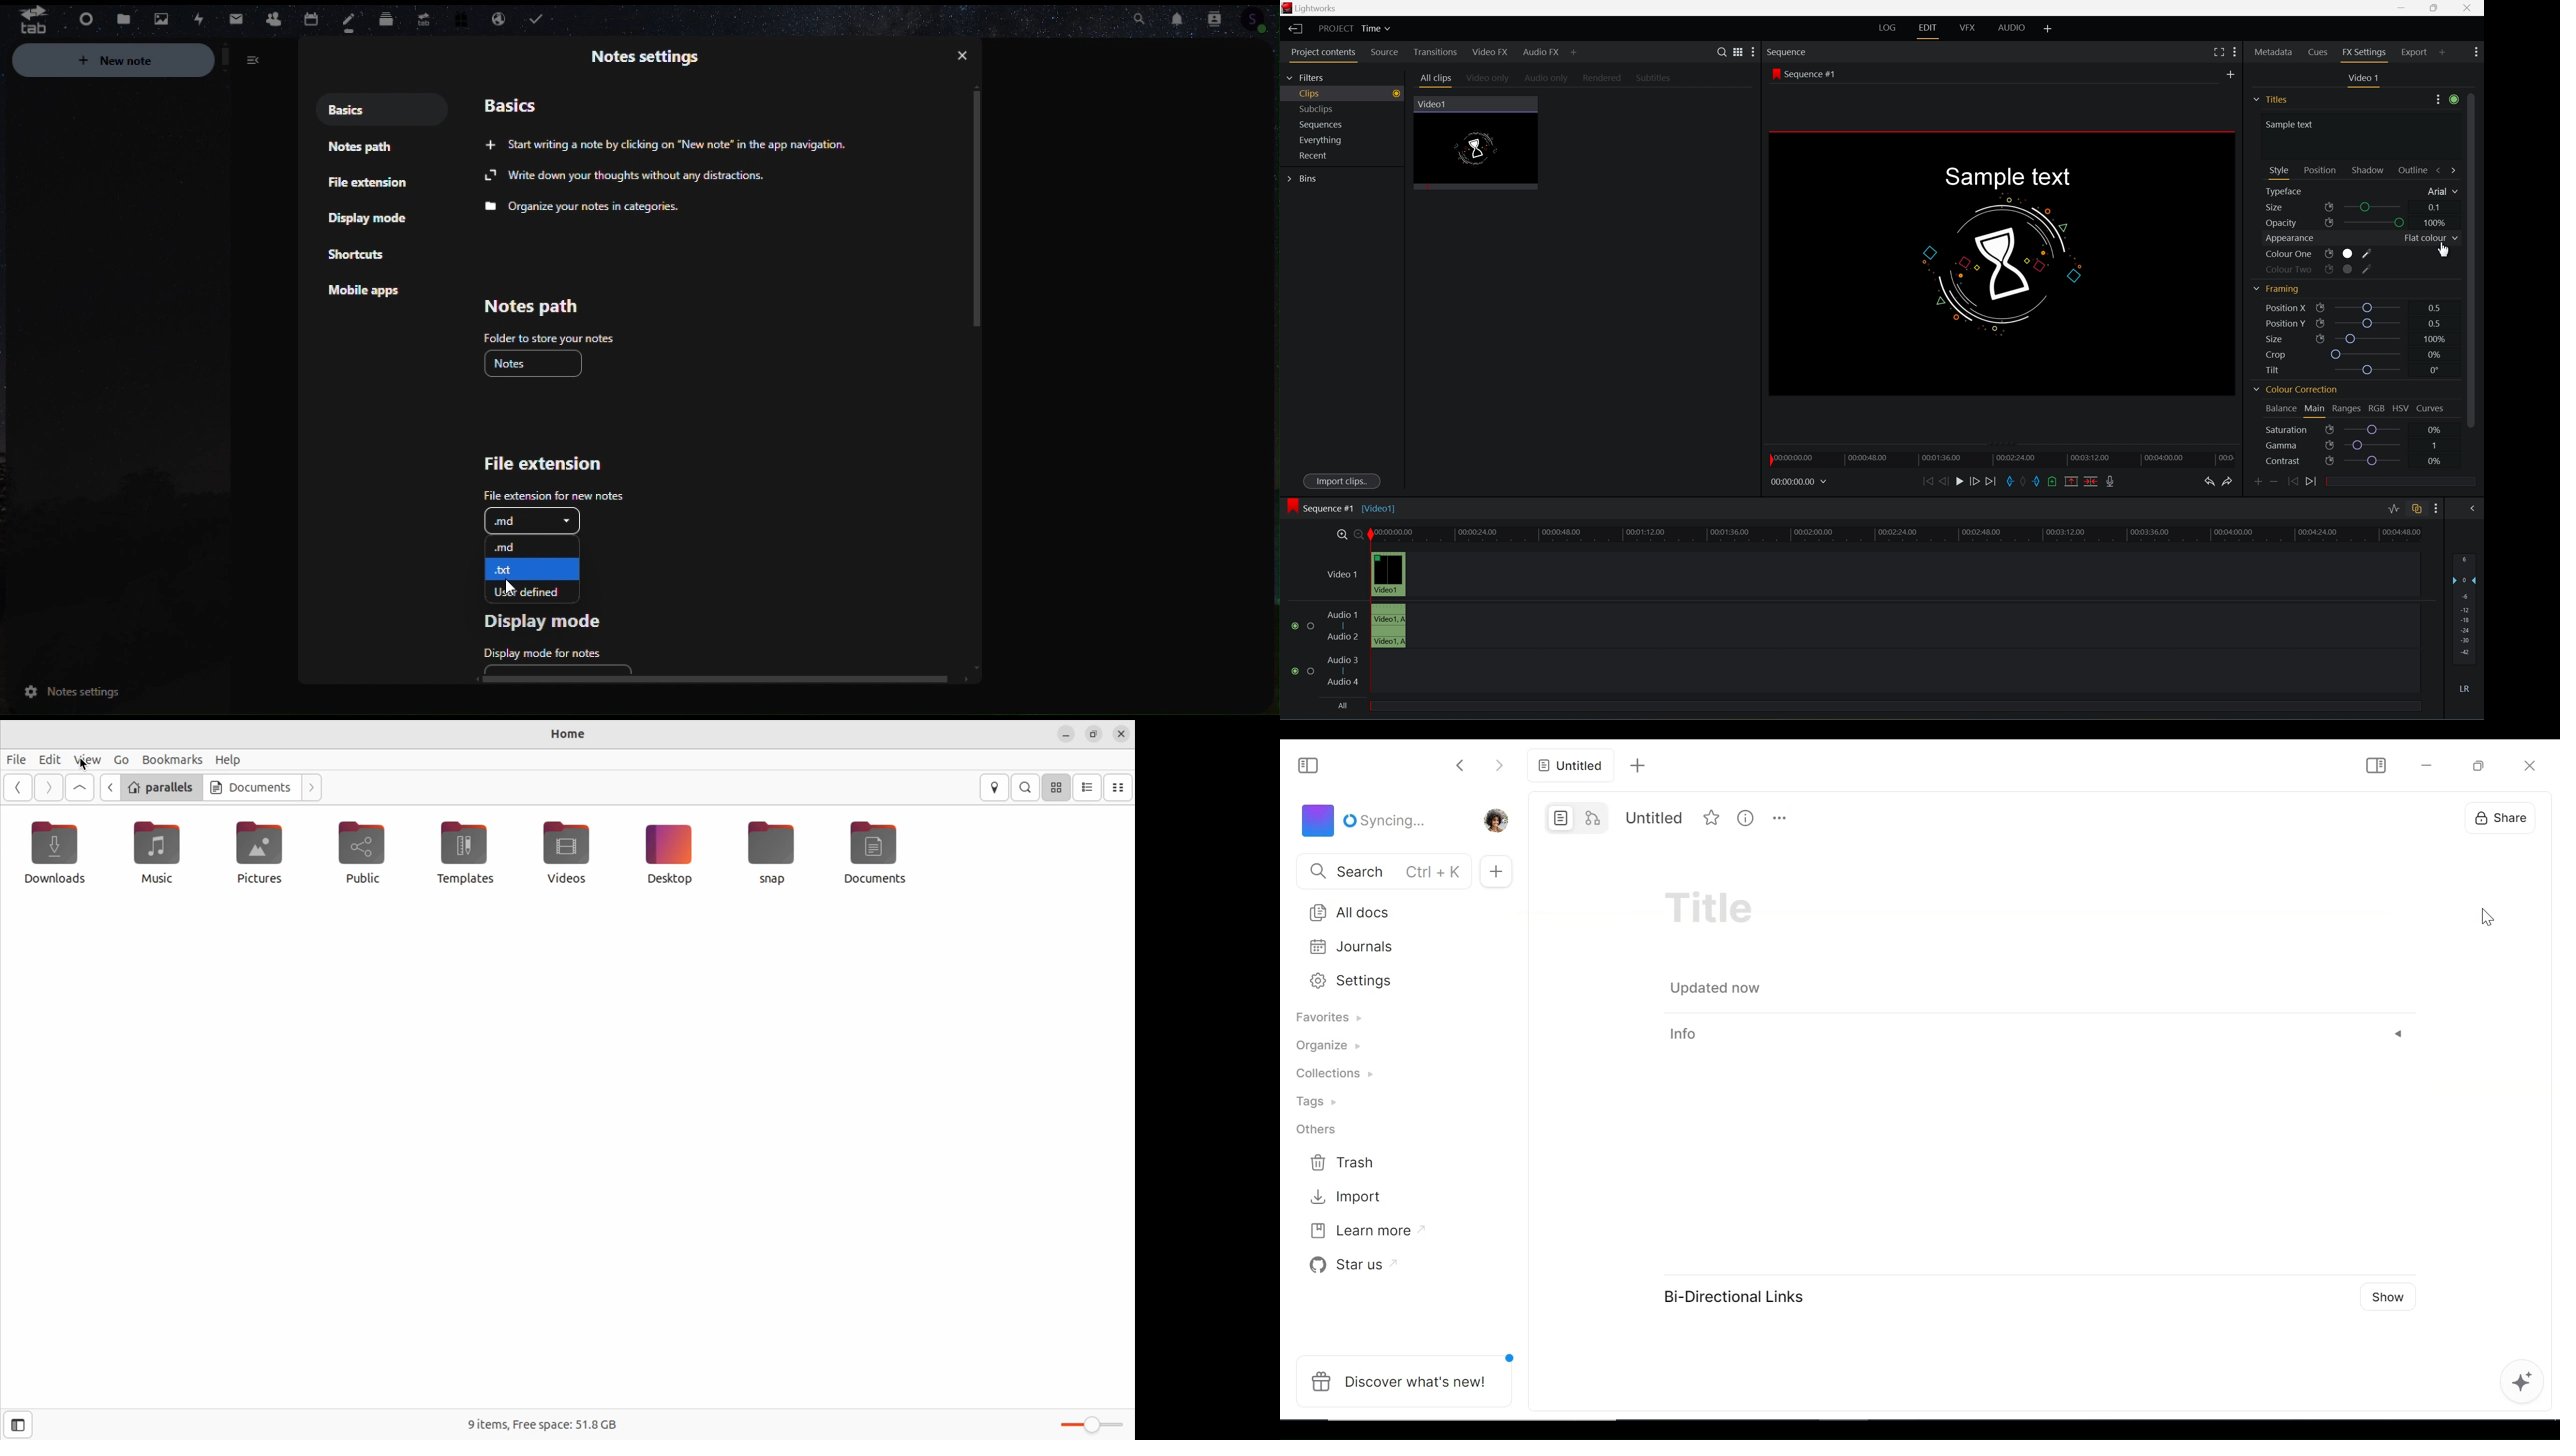 The width and height of the screenshot is (2576, 1456). What do you see at coordinates (2319, 255) in the screenshot?
I see `colour one` at bounding box center [2319, 255].